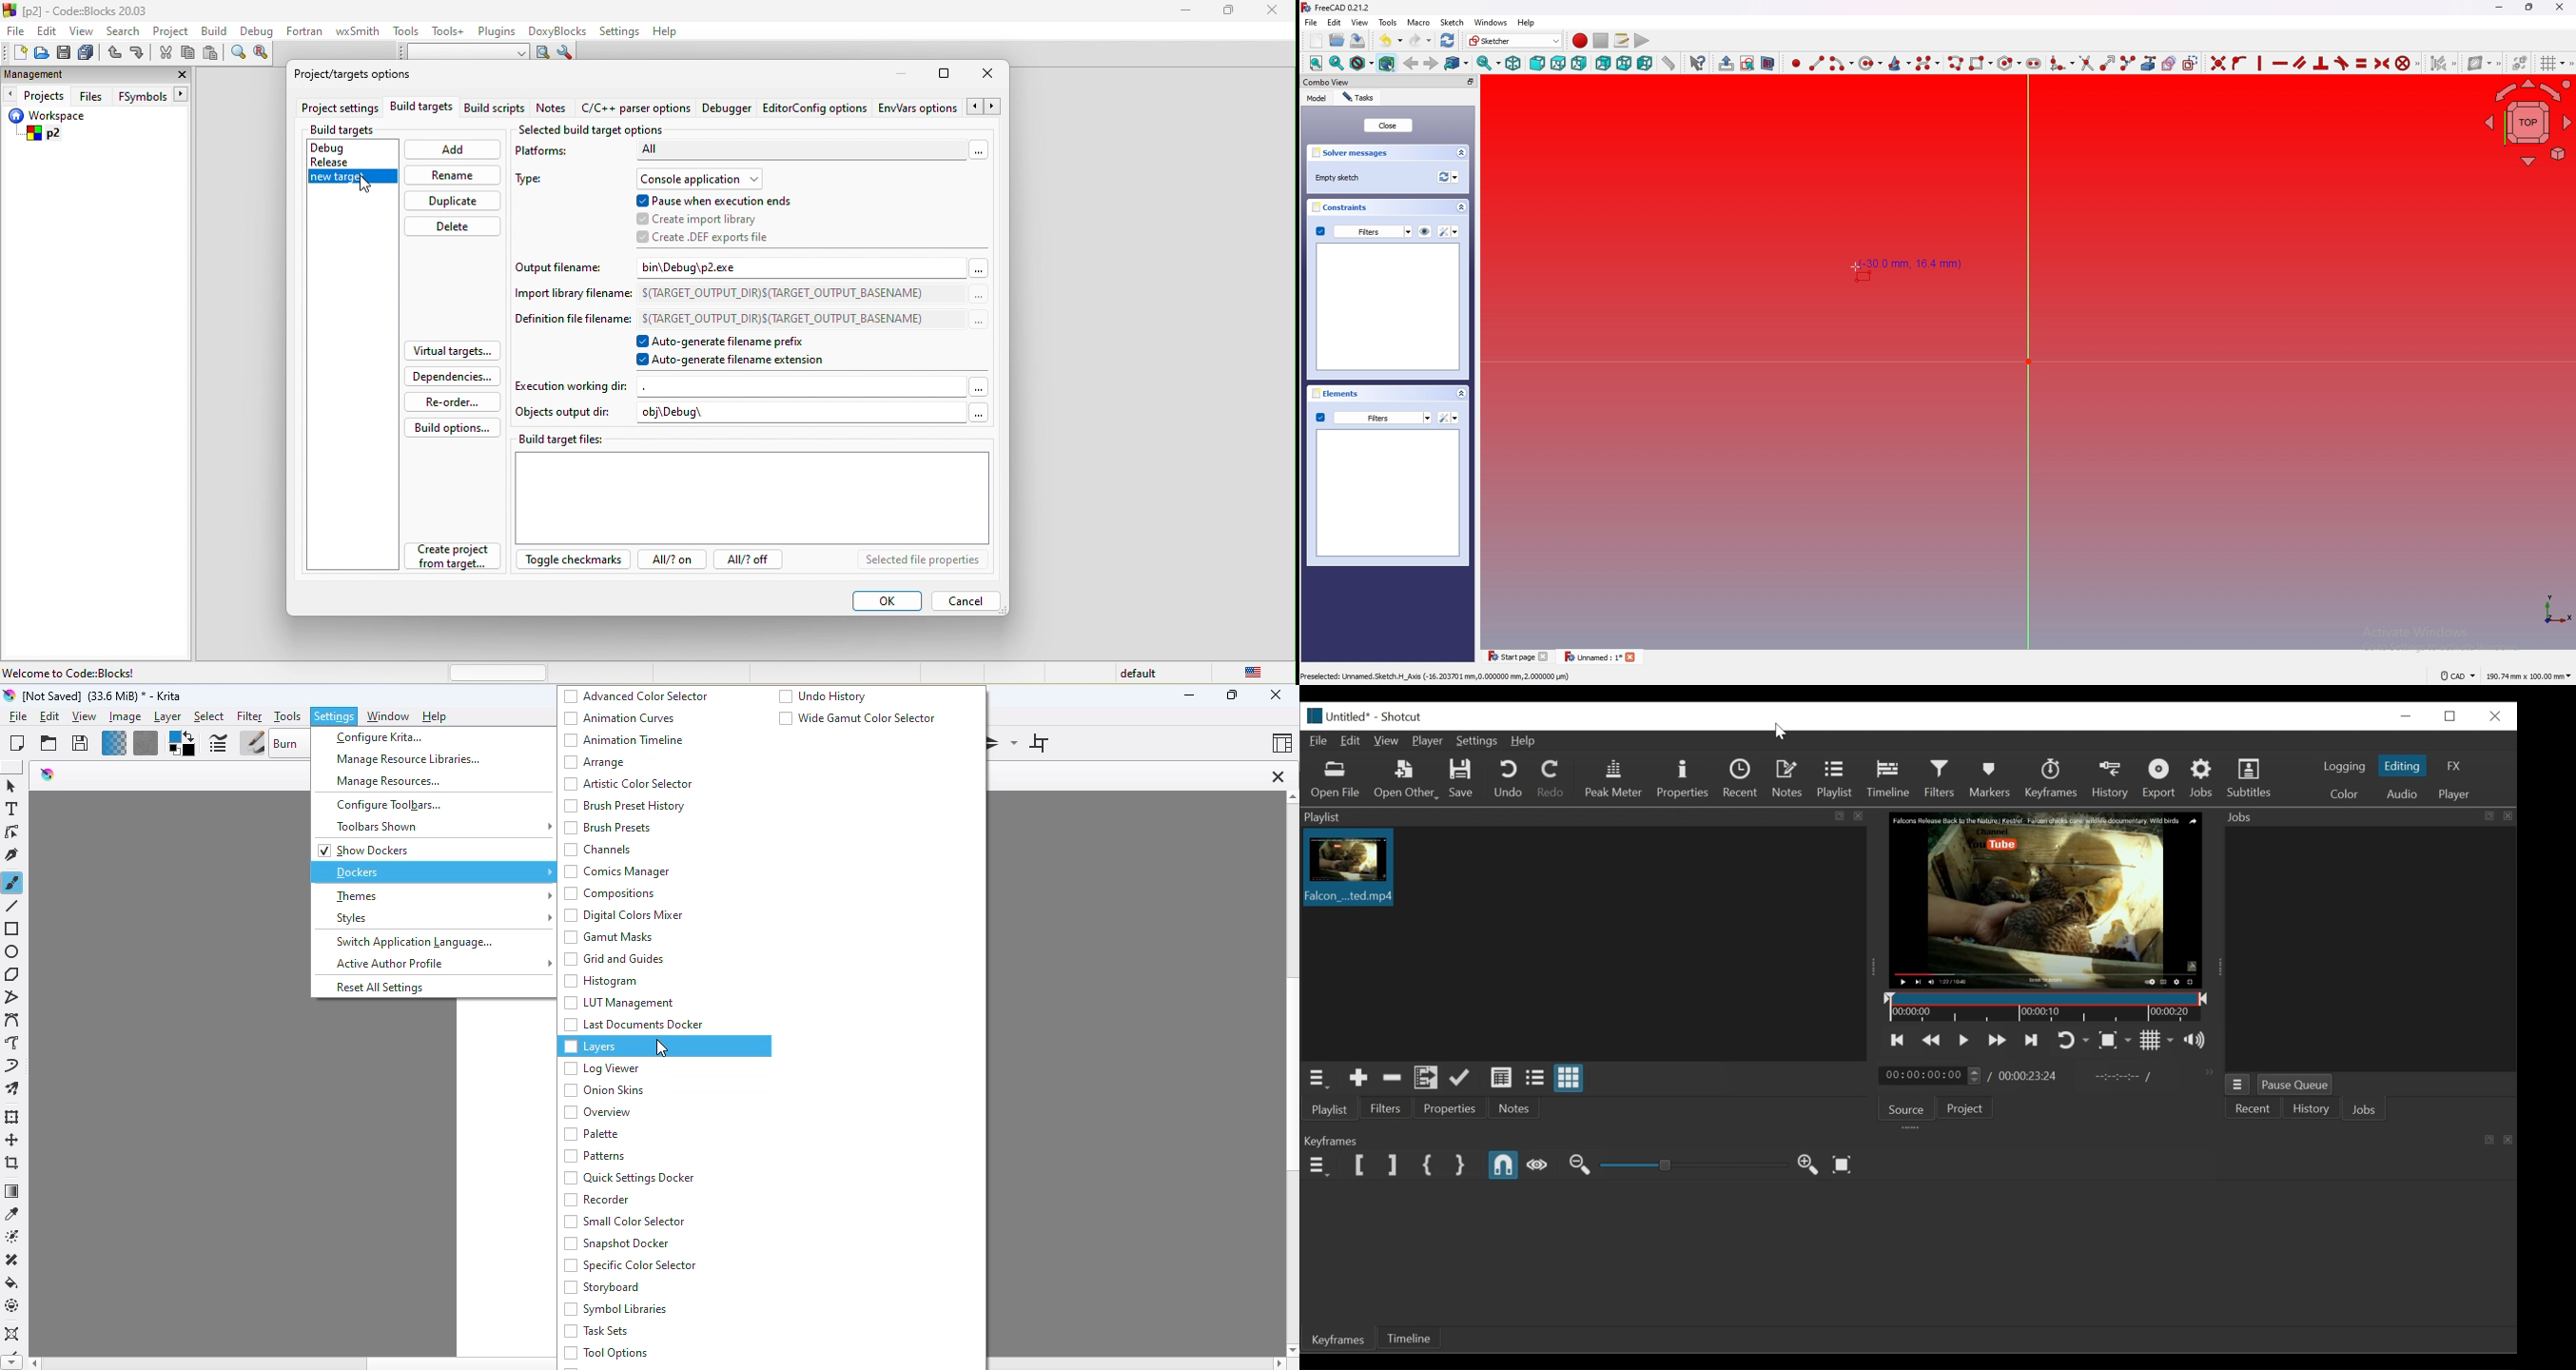 The width and height of the screenshot is (2576, 1372). What do you see at coordinates (1452, 22) in the screenshot?
I see `sketch` at bounding box center [1452, 22].